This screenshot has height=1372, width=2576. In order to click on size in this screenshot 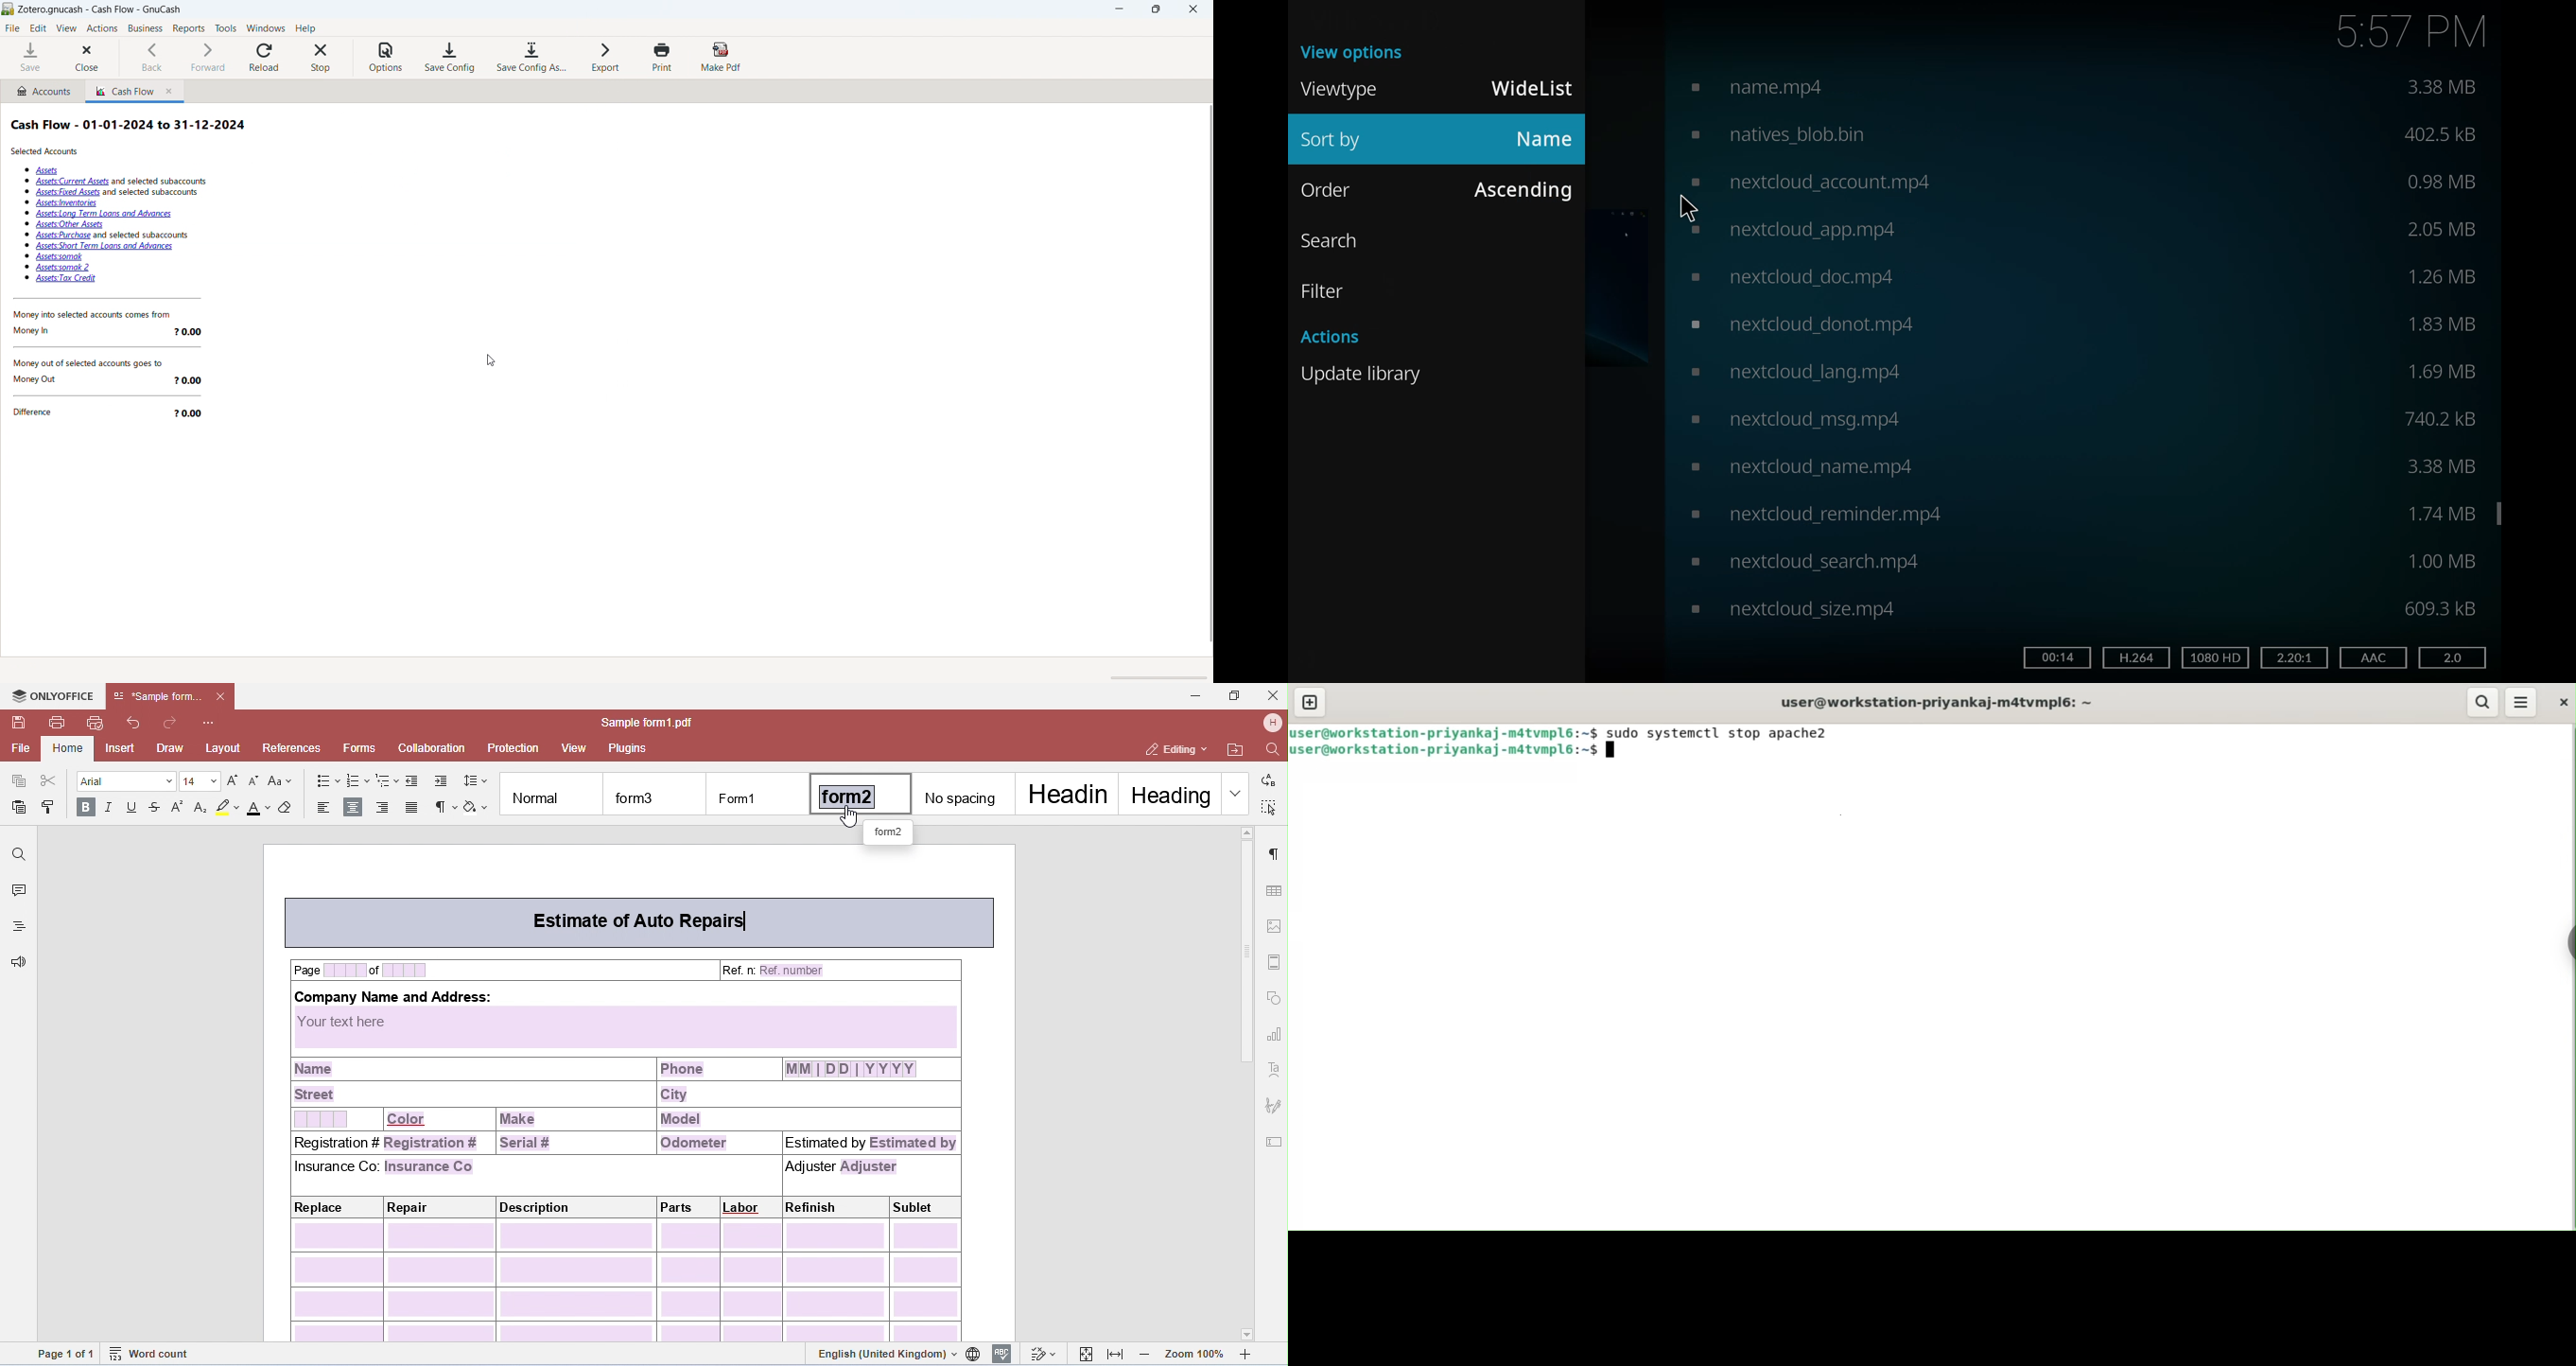, I will do `click(2442, 515)`.